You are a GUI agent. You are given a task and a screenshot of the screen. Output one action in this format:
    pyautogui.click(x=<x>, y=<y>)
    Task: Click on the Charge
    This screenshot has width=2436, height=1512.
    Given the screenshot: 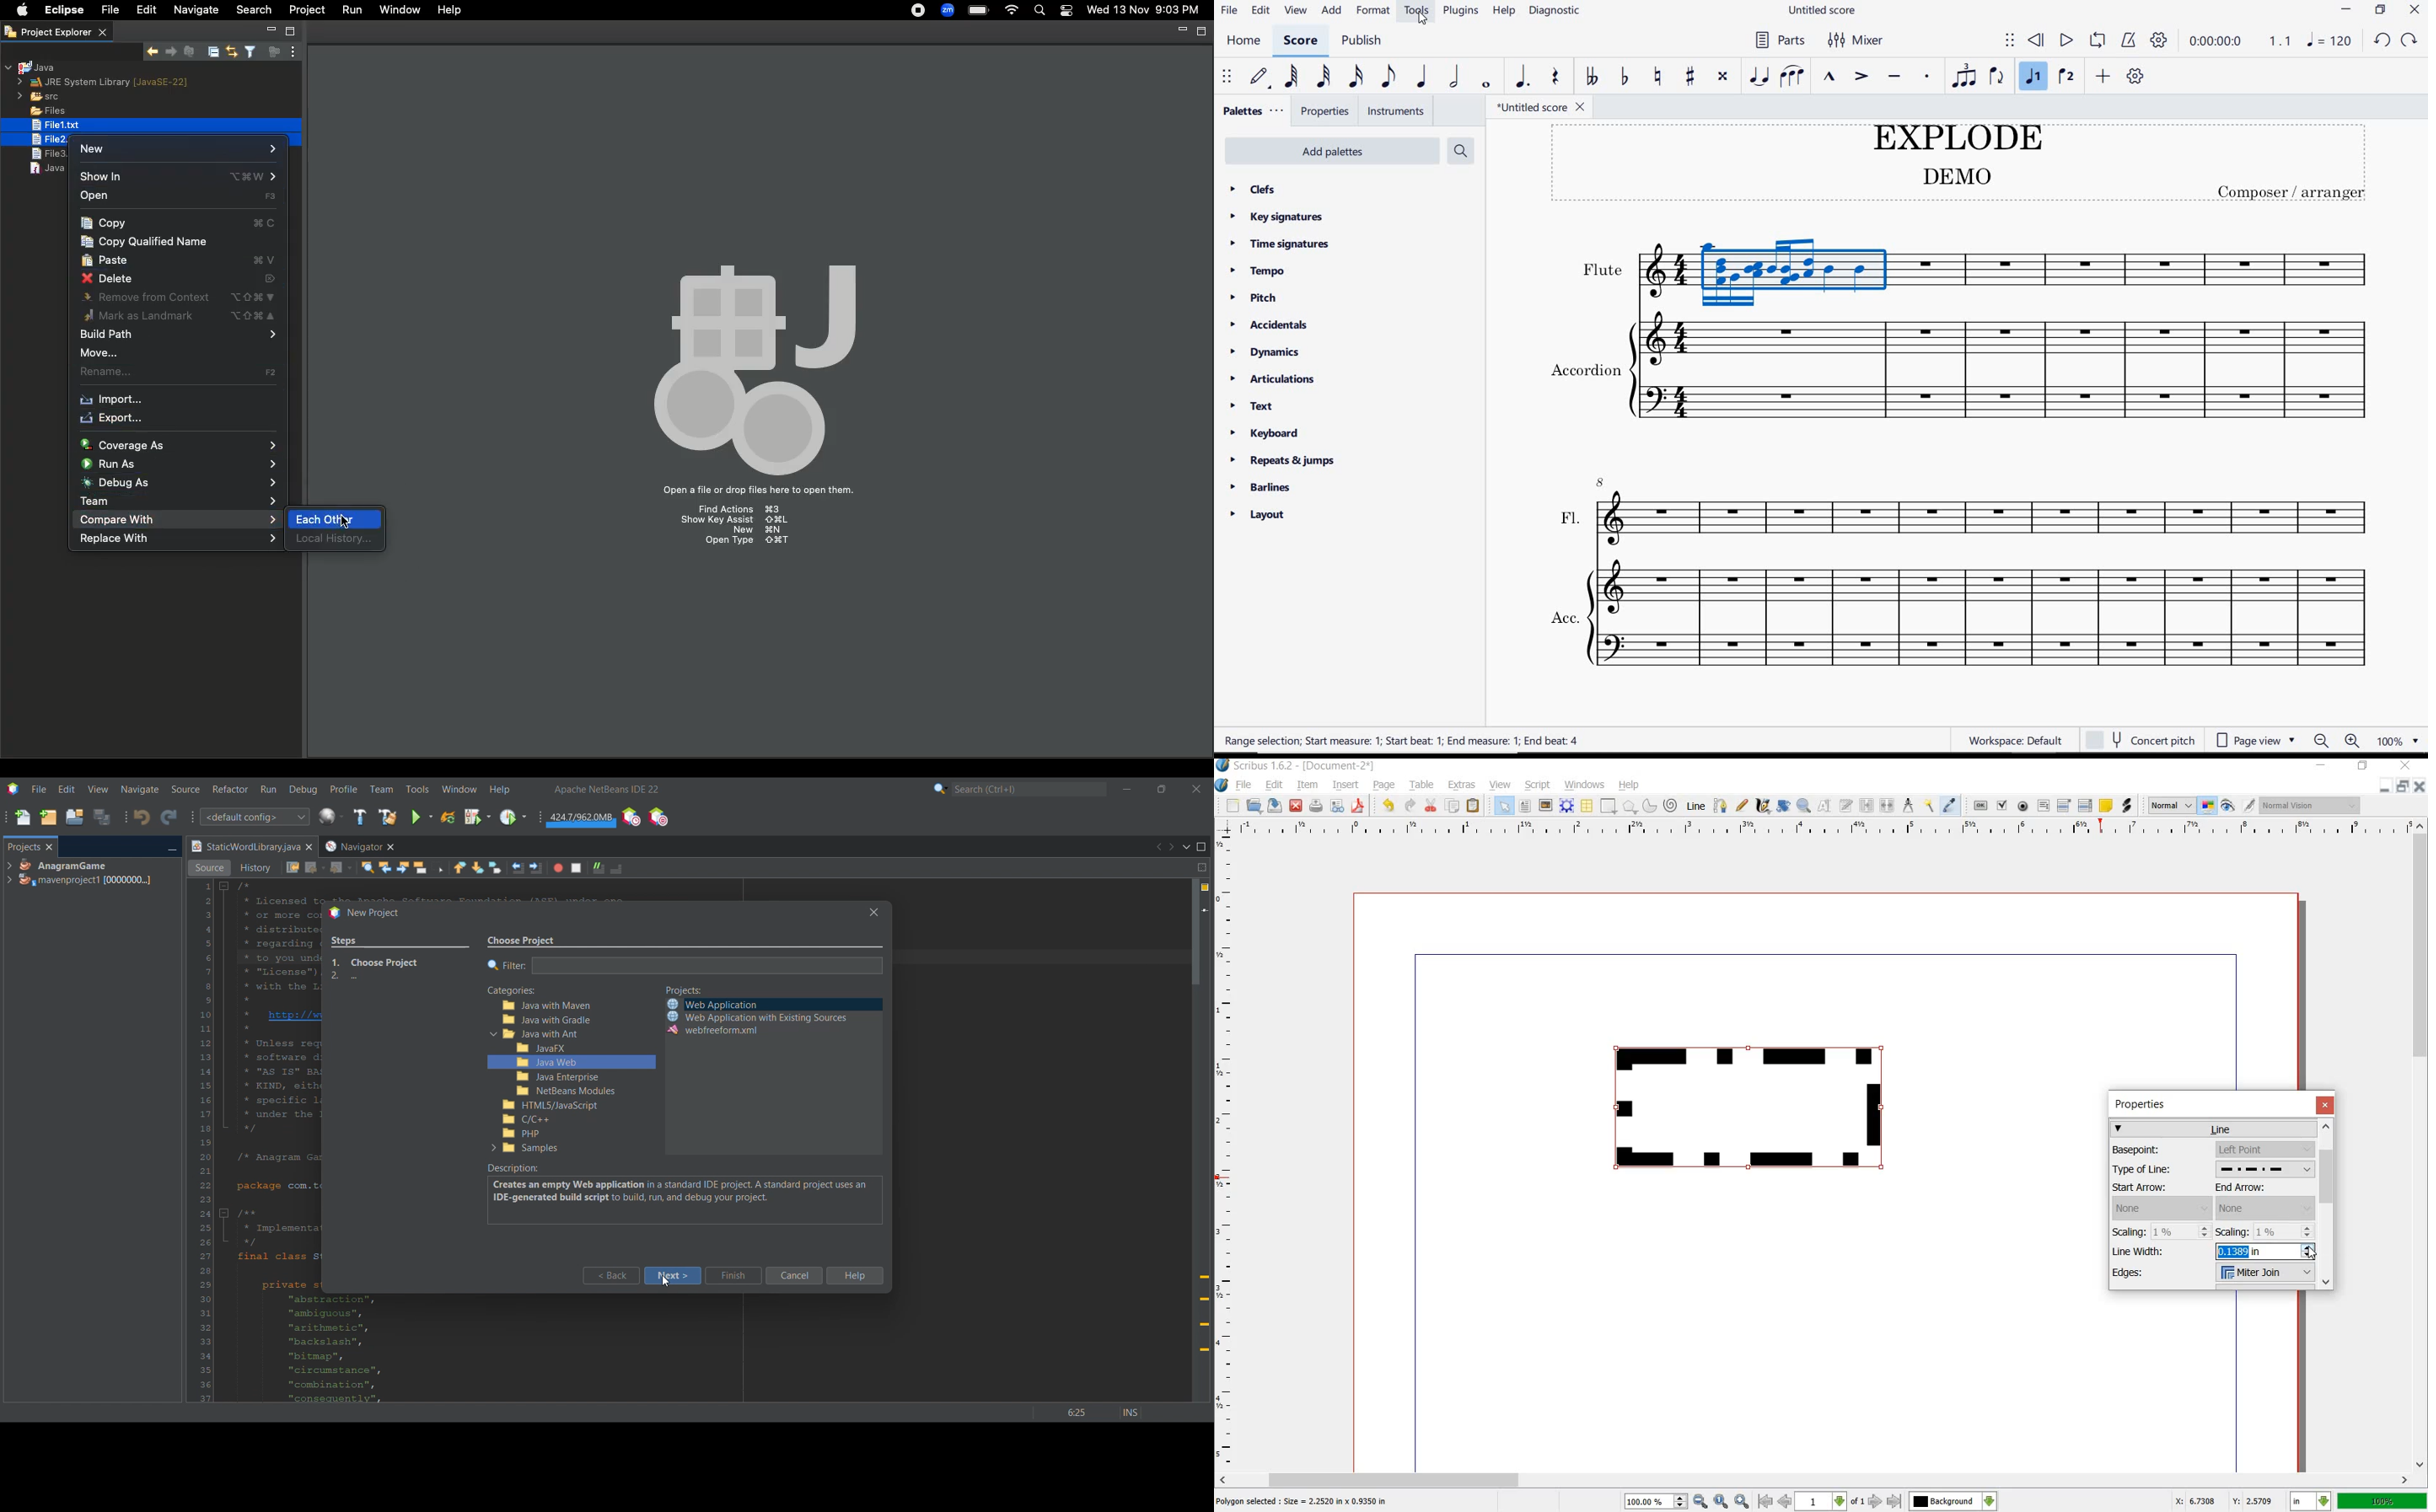 What is the action you would take?
    pyautogui.click(x=977, y=10)
    